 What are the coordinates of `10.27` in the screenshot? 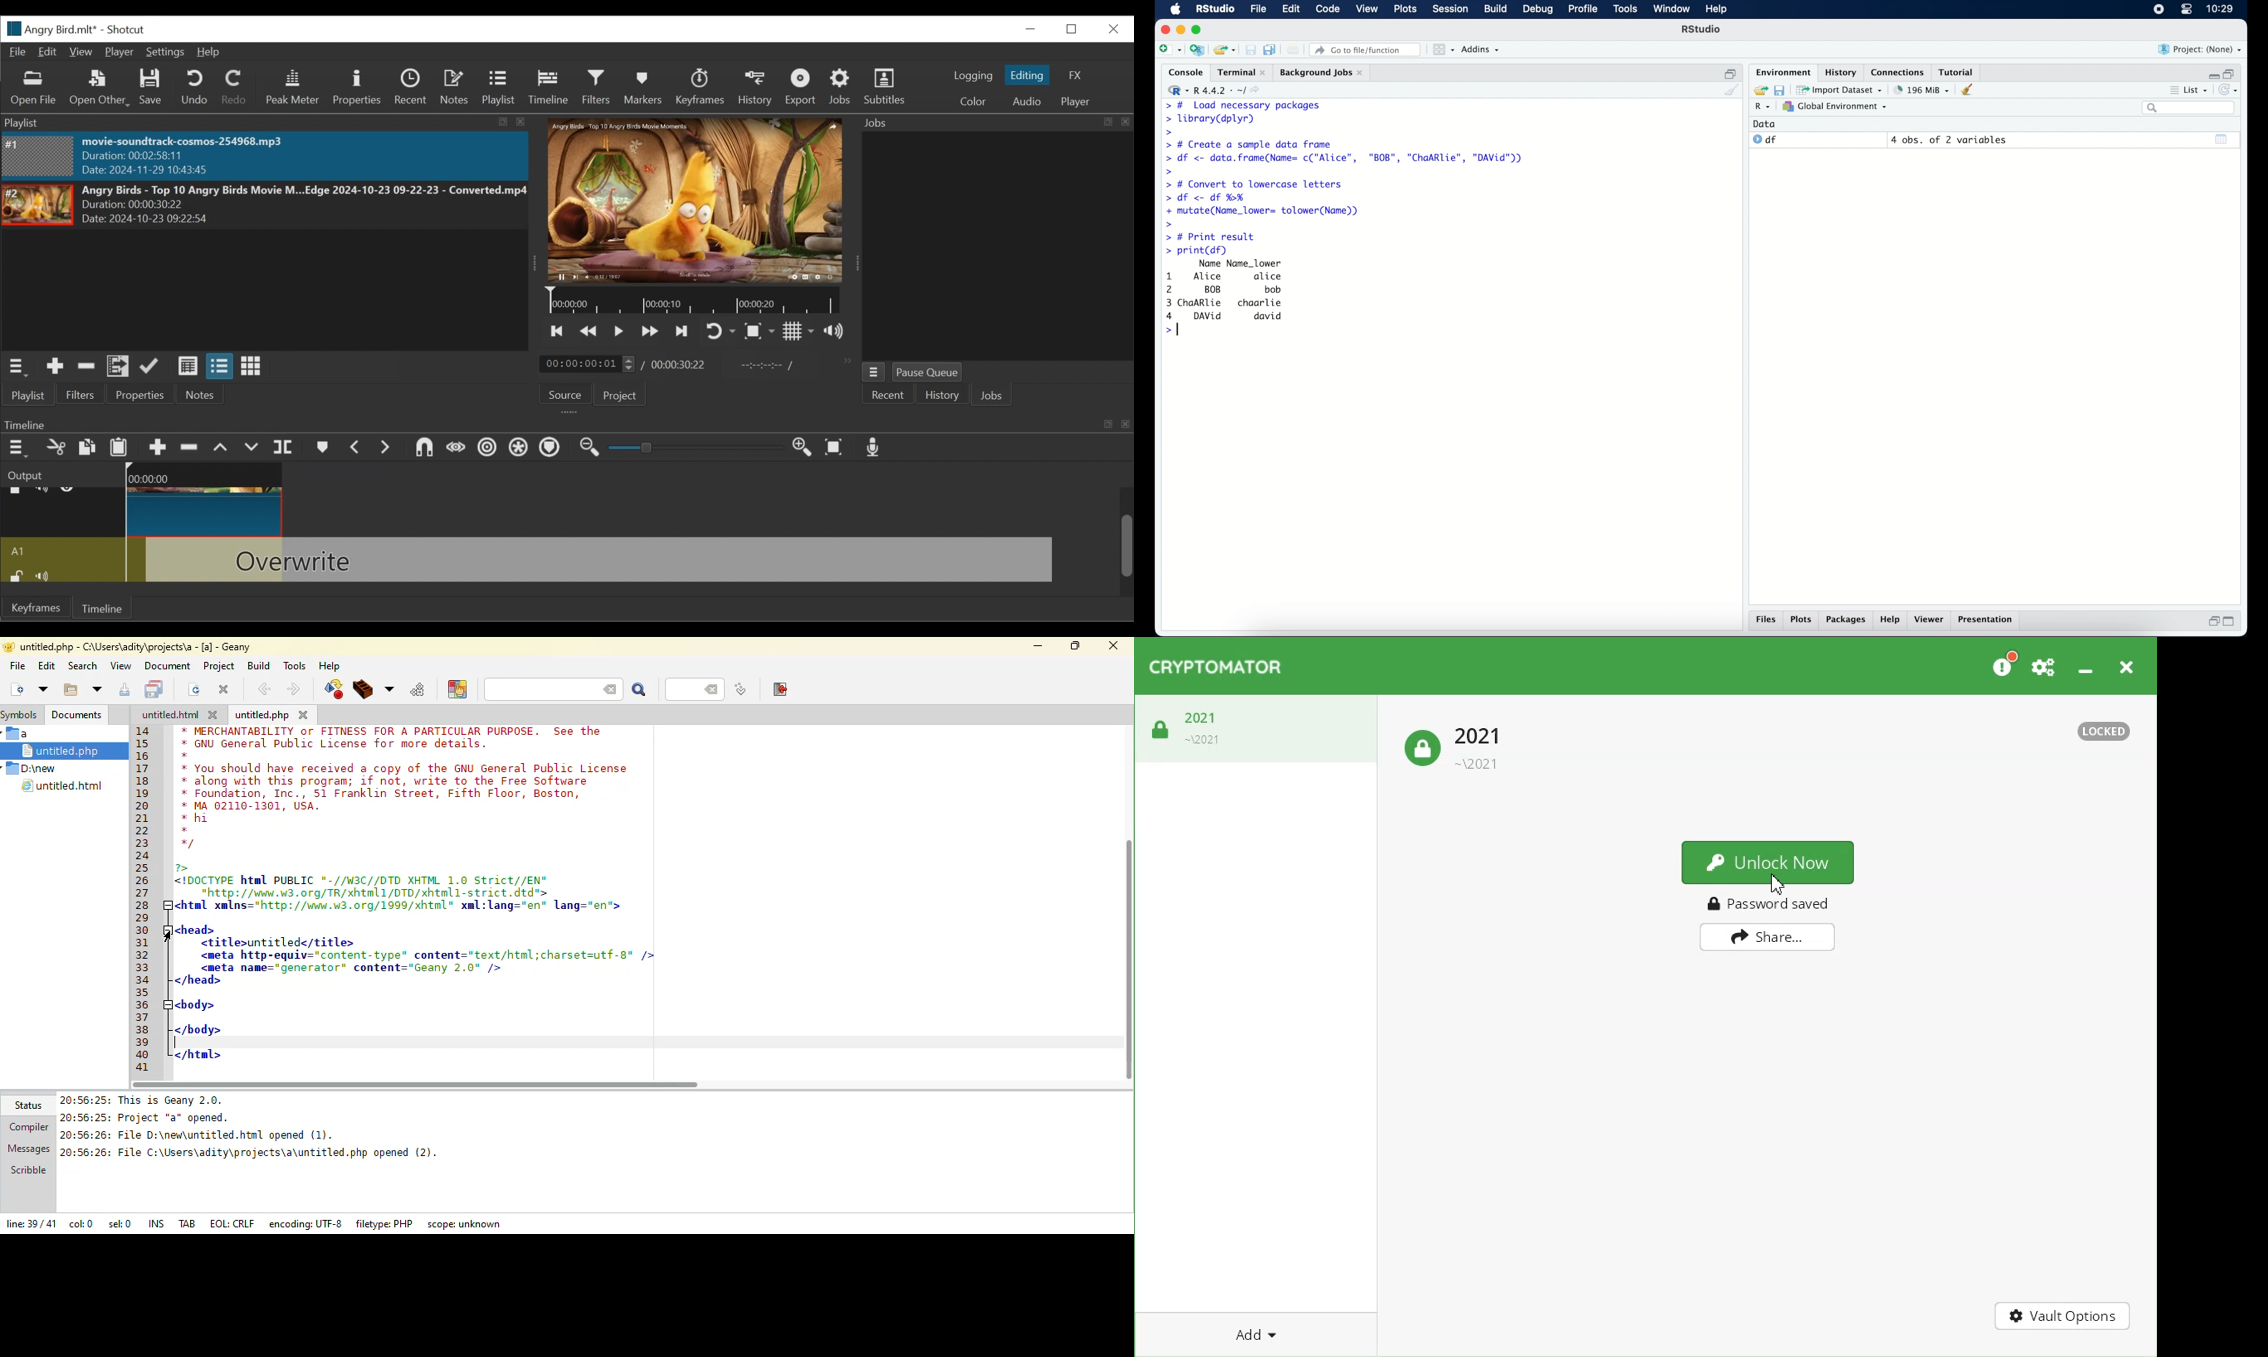 It's located at (2220, 9).